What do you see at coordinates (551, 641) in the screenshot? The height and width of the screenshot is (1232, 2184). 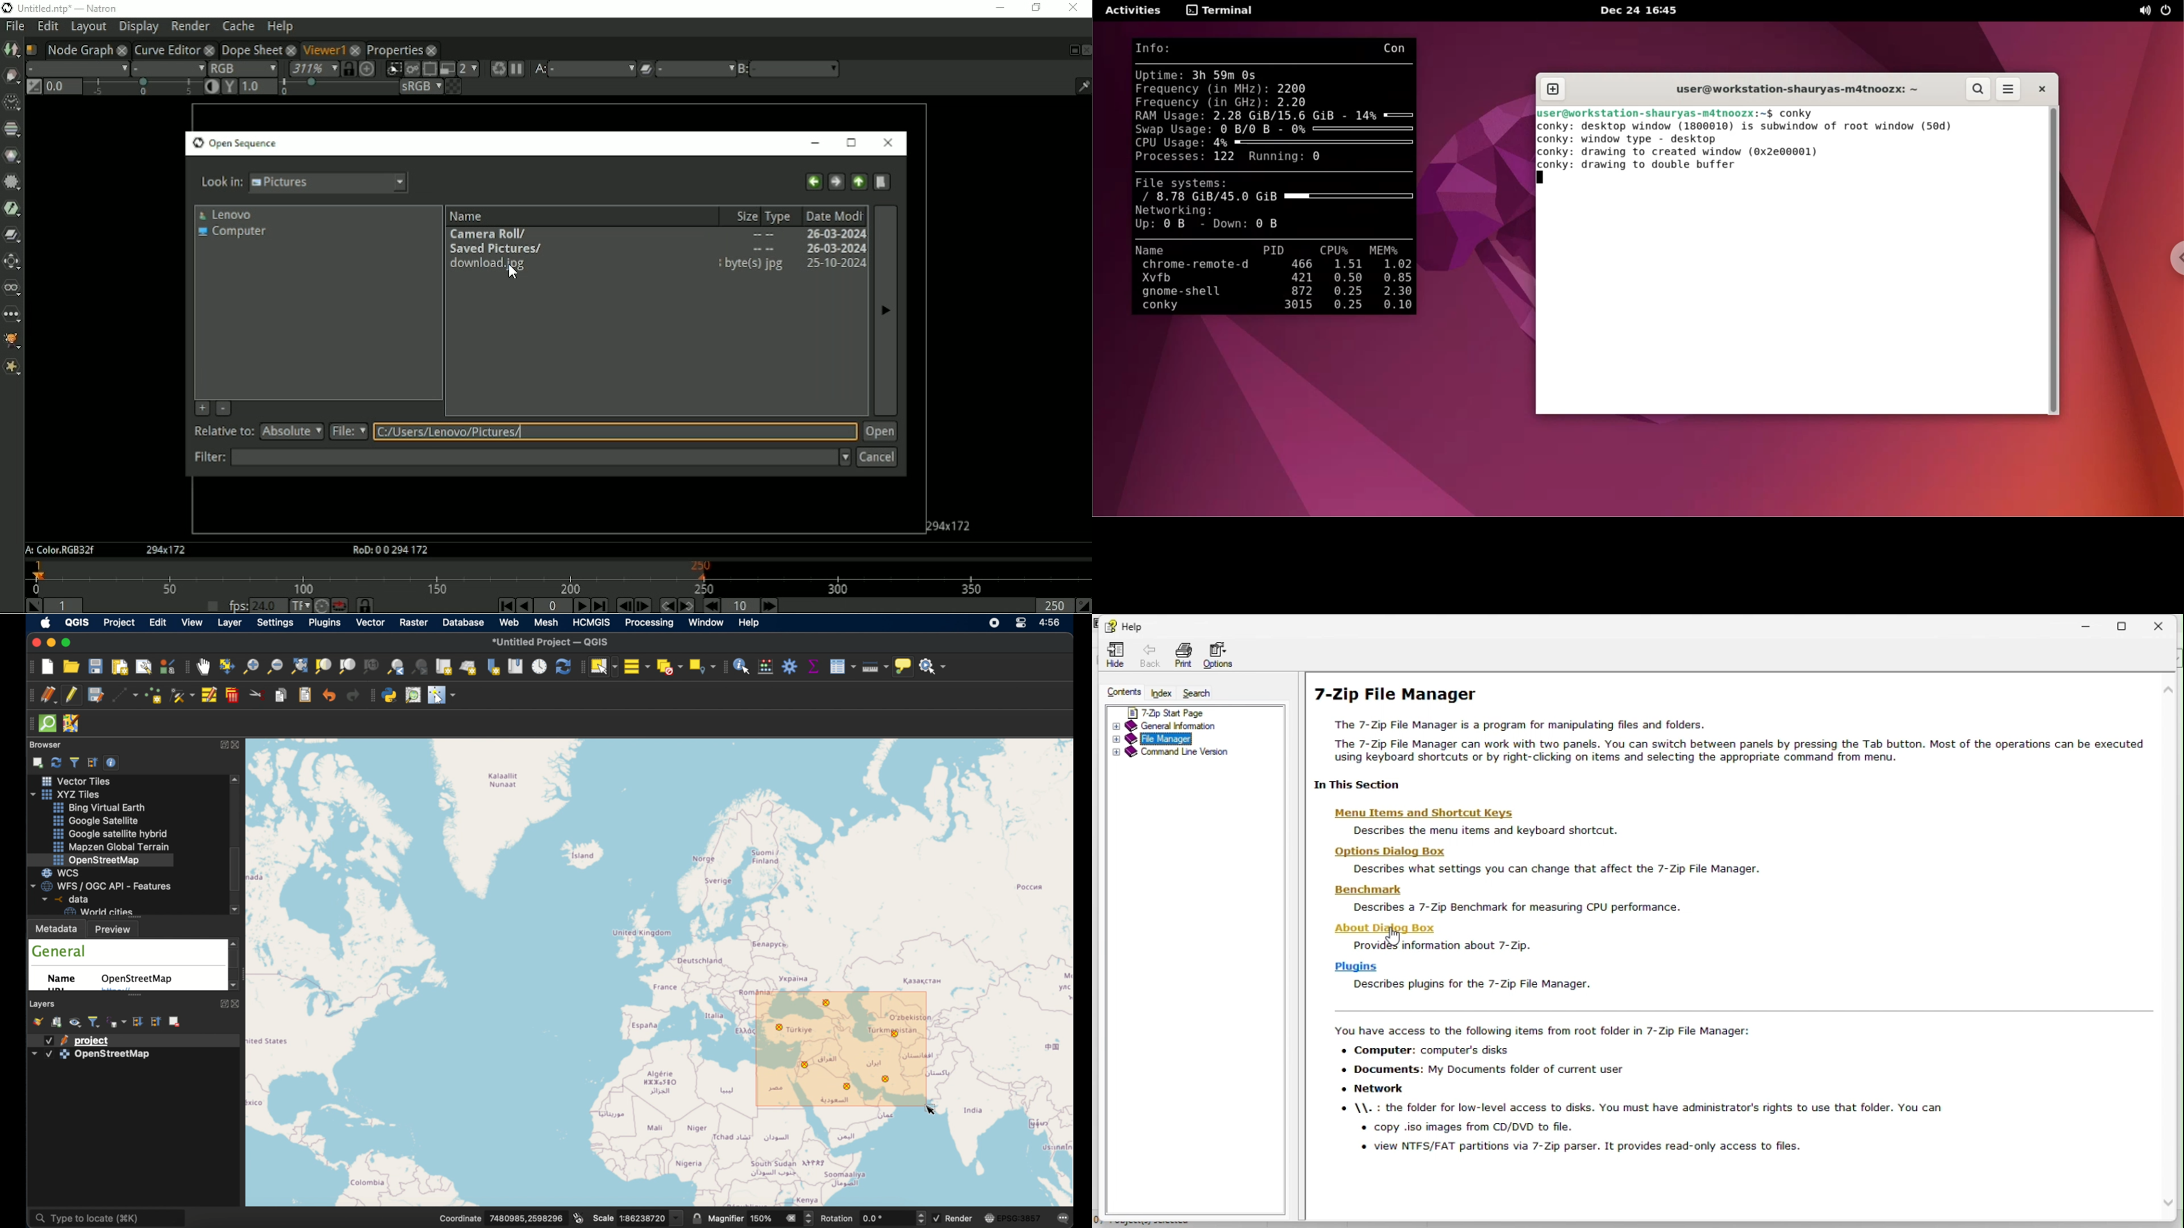 I see `untitled project - QGIS` at bounding box center [551, 641].